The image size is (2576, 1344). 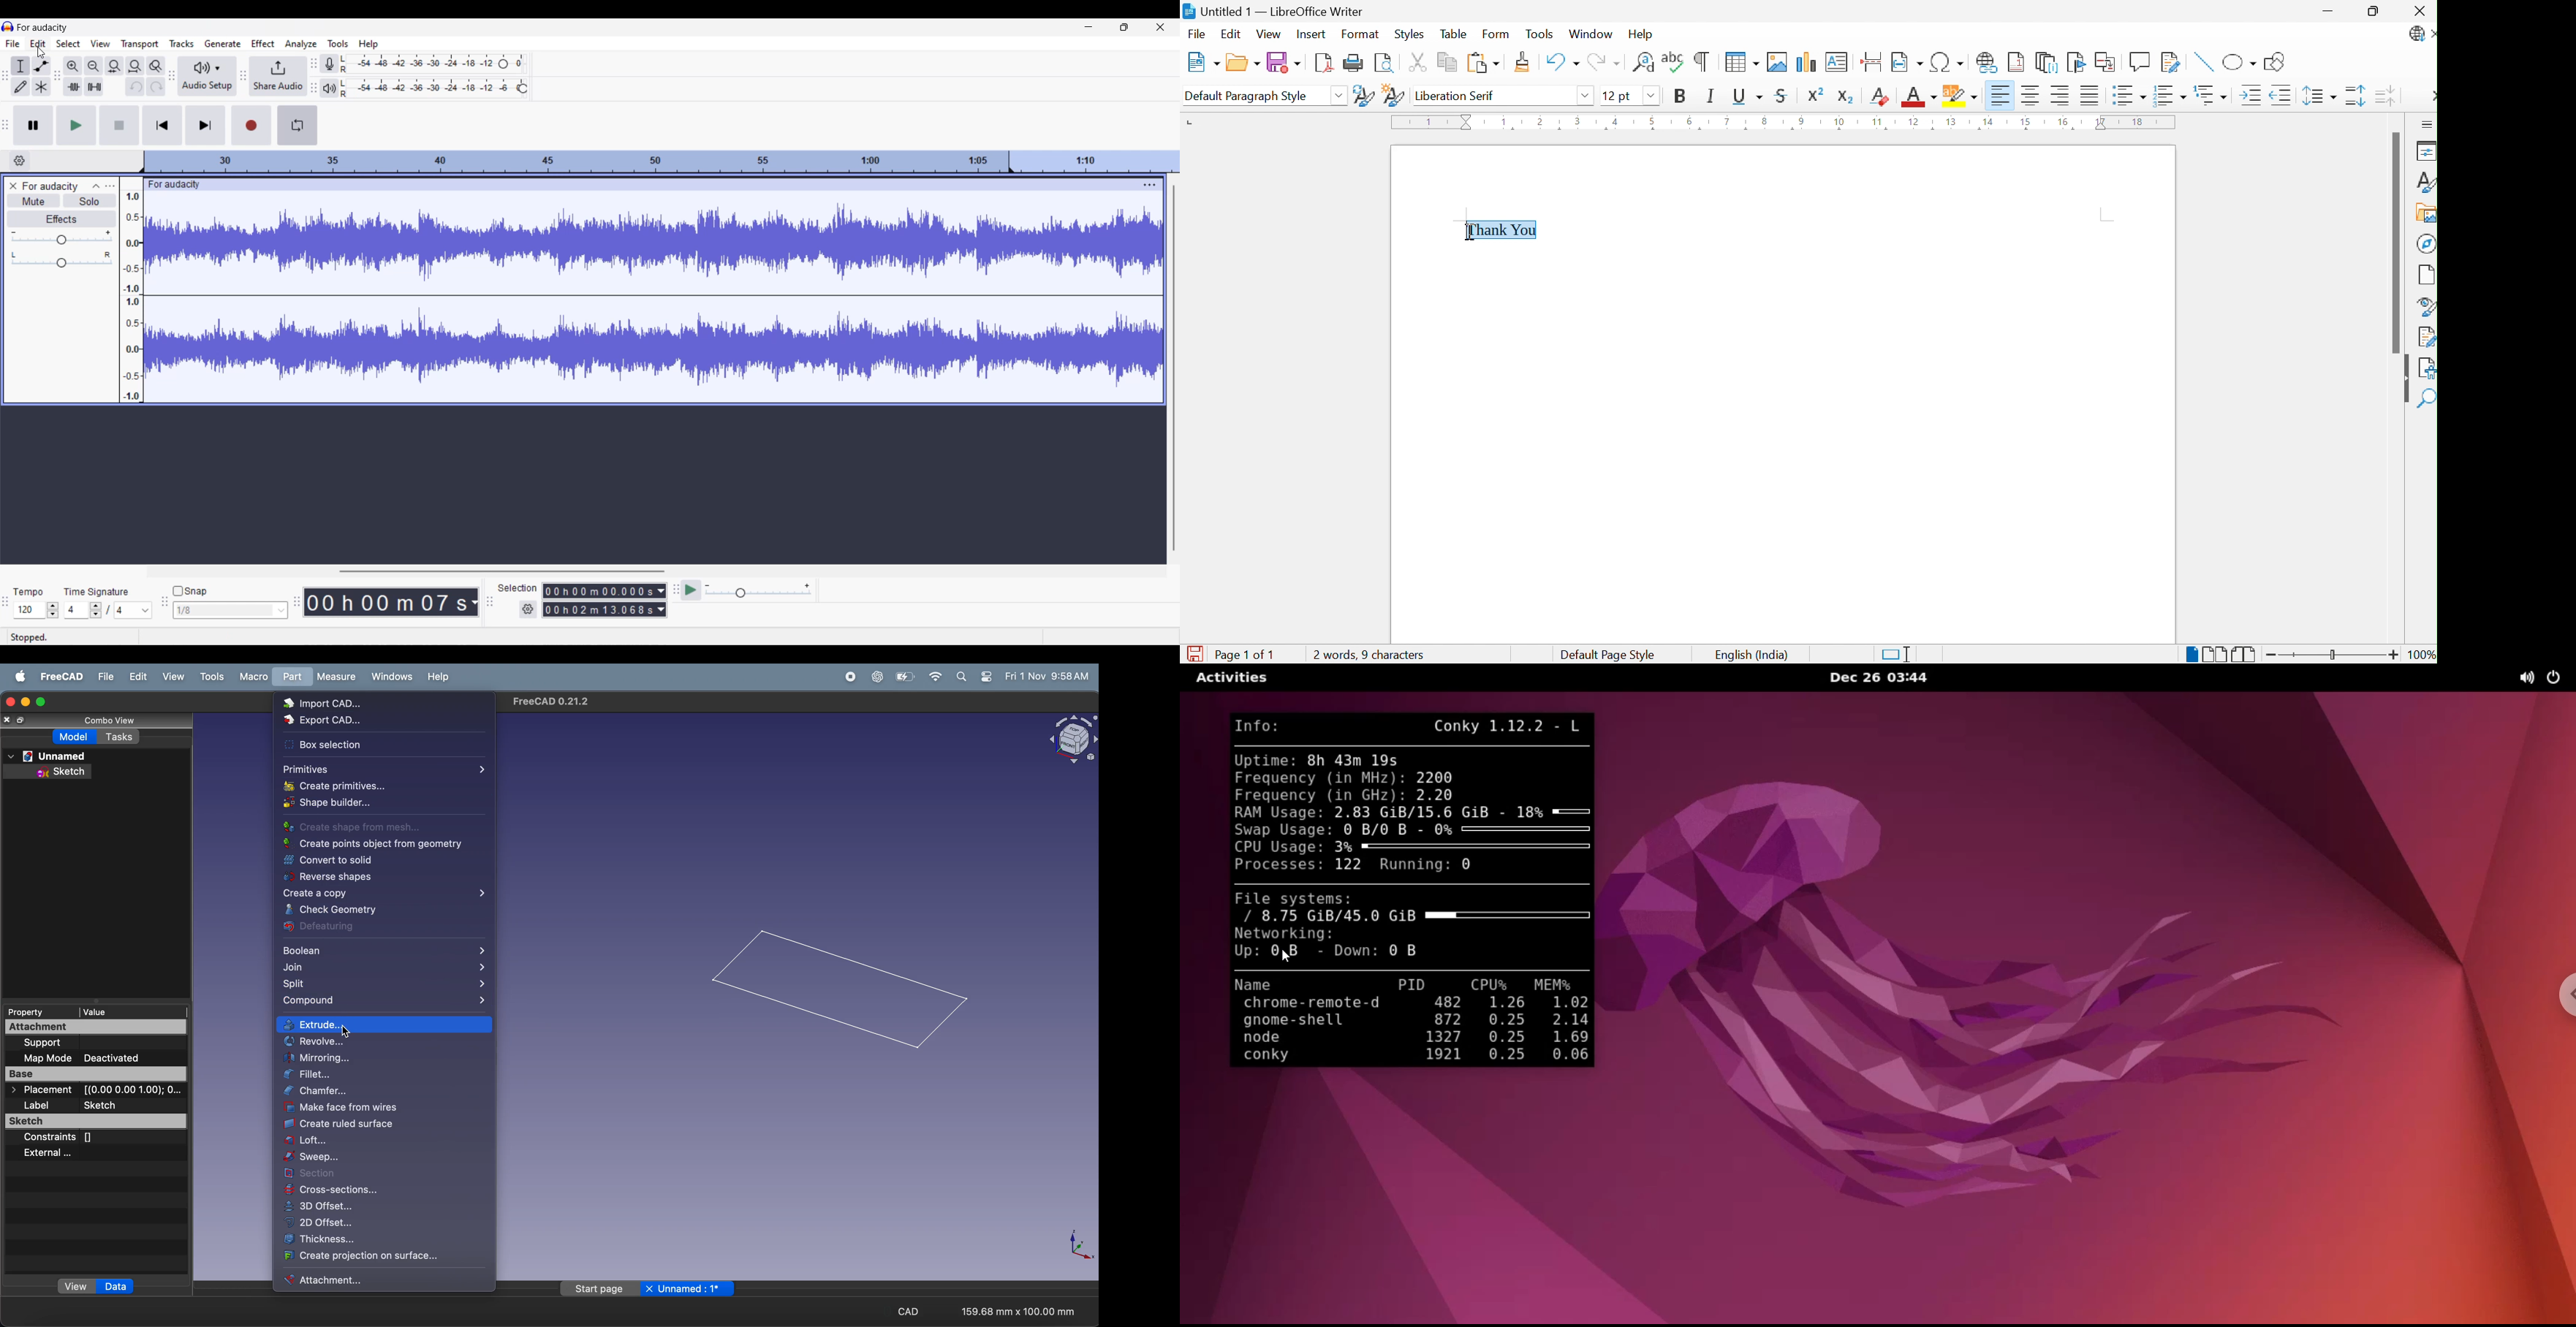 I want to click on Pause, so click(x=33, y=125).